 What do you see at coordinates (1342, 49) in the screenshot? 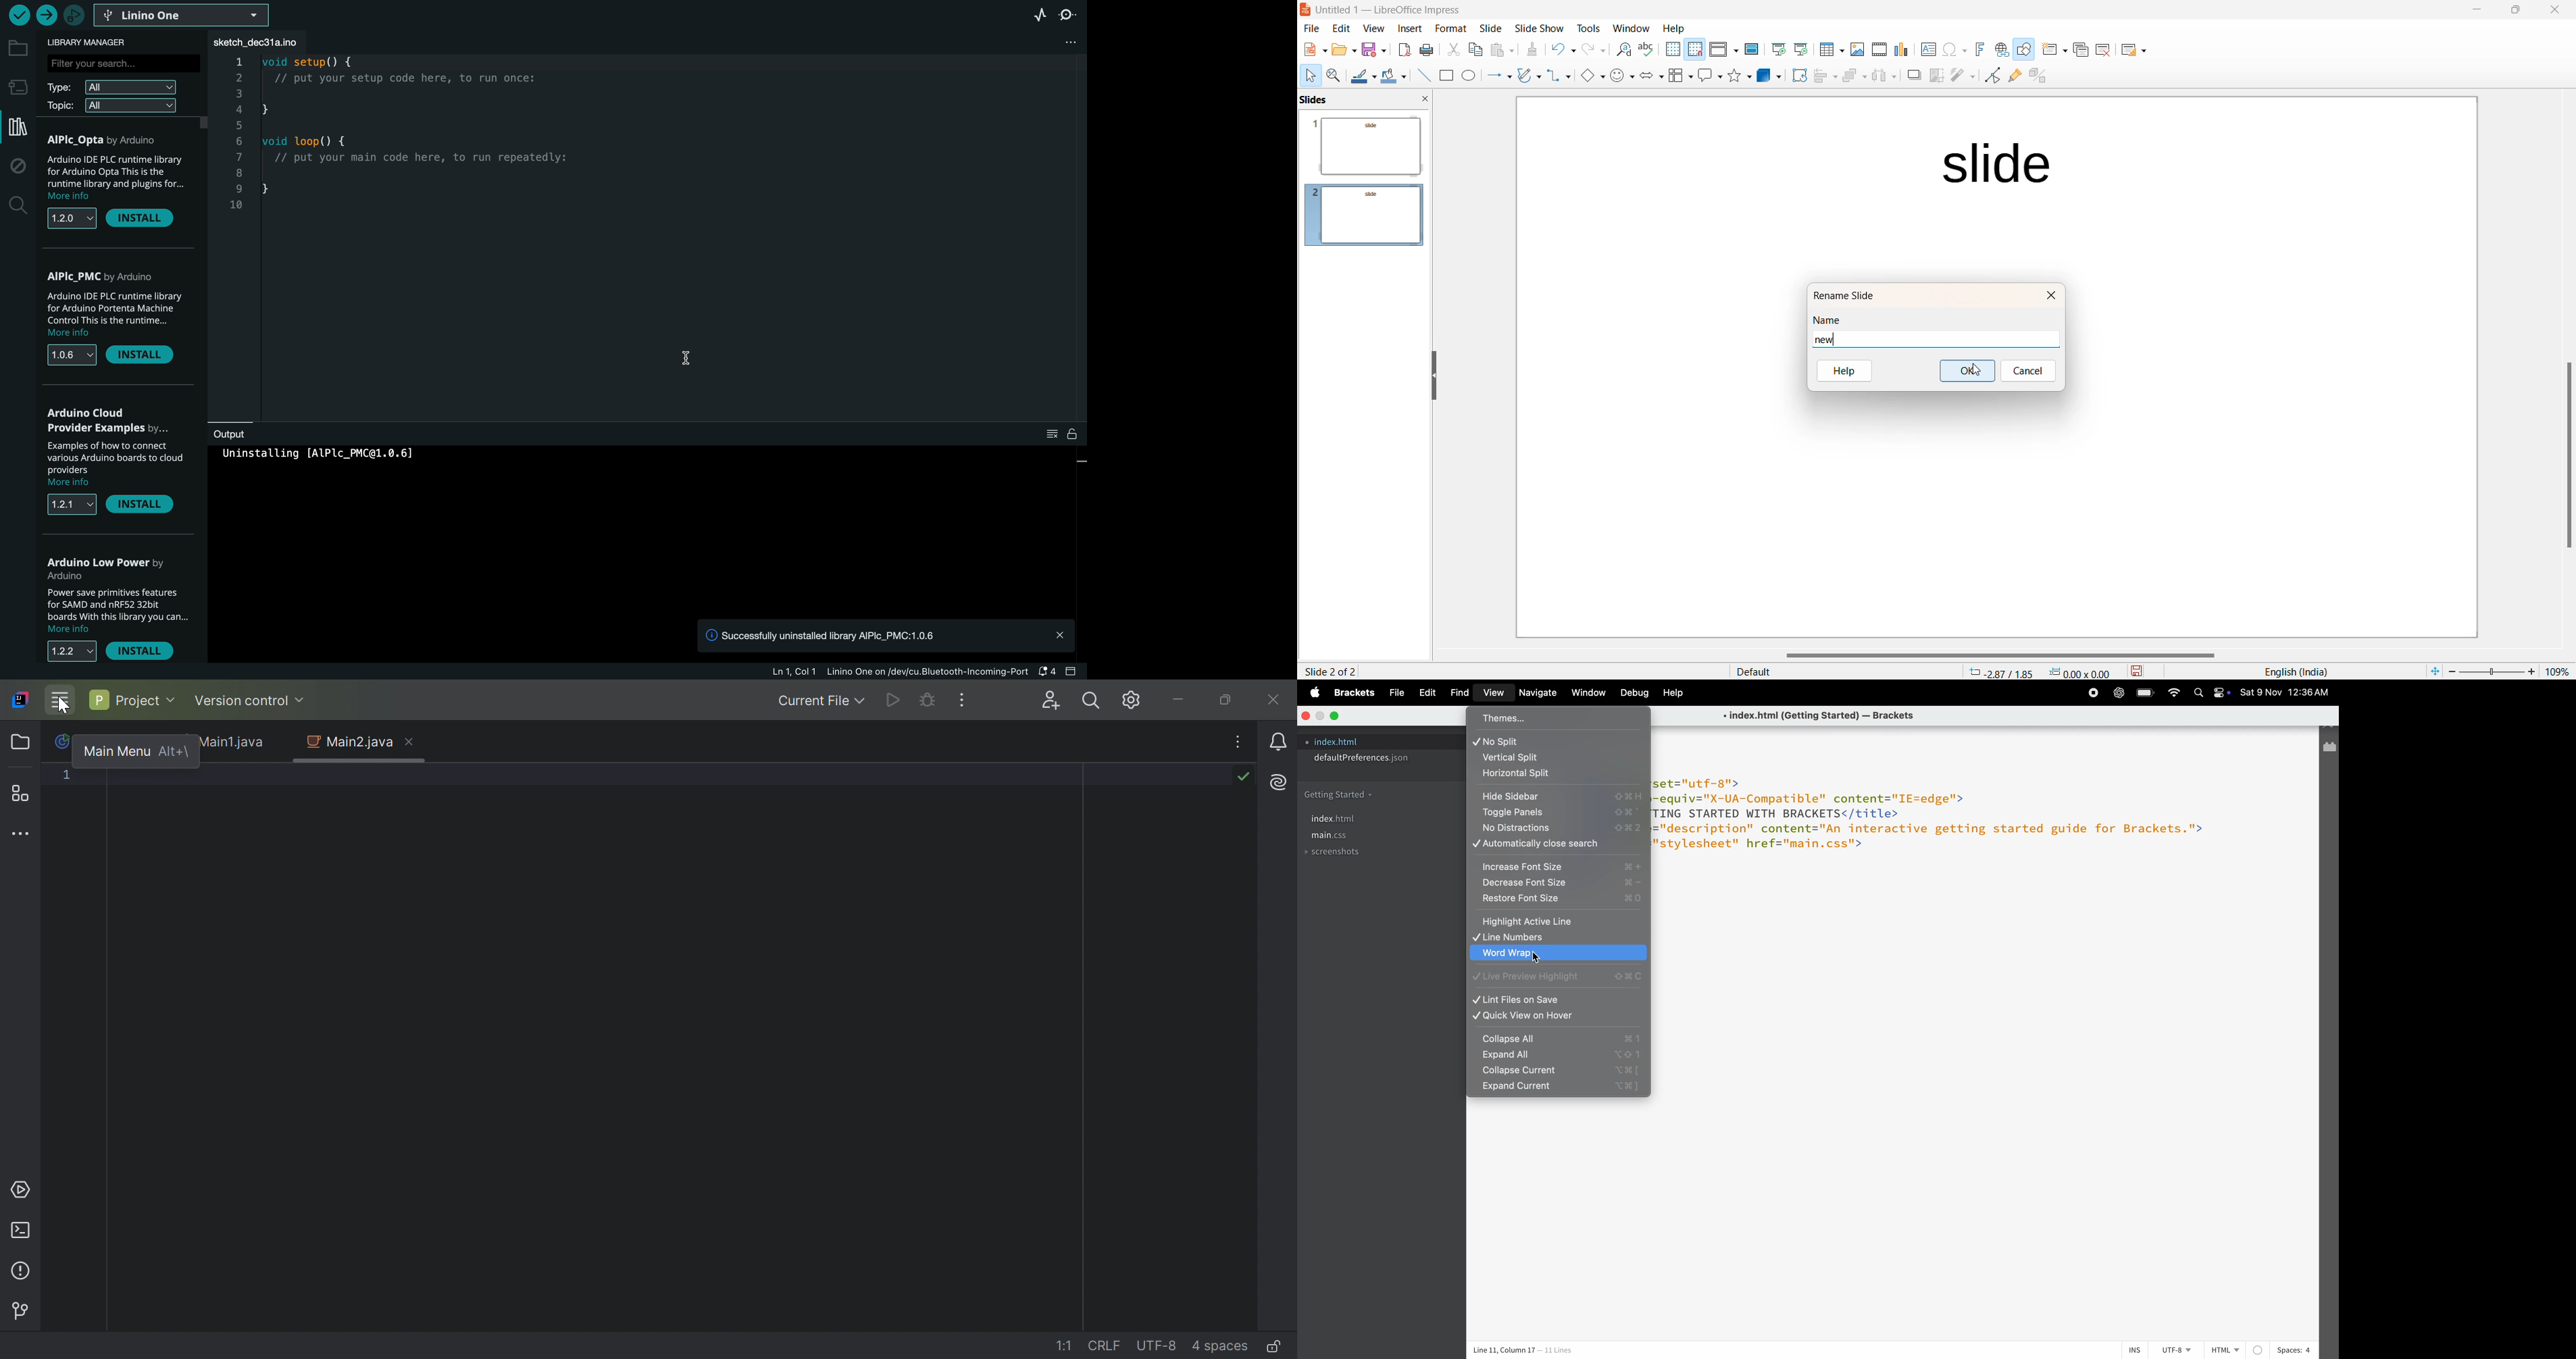
I see `New file` at bounding box center [1342, 49].